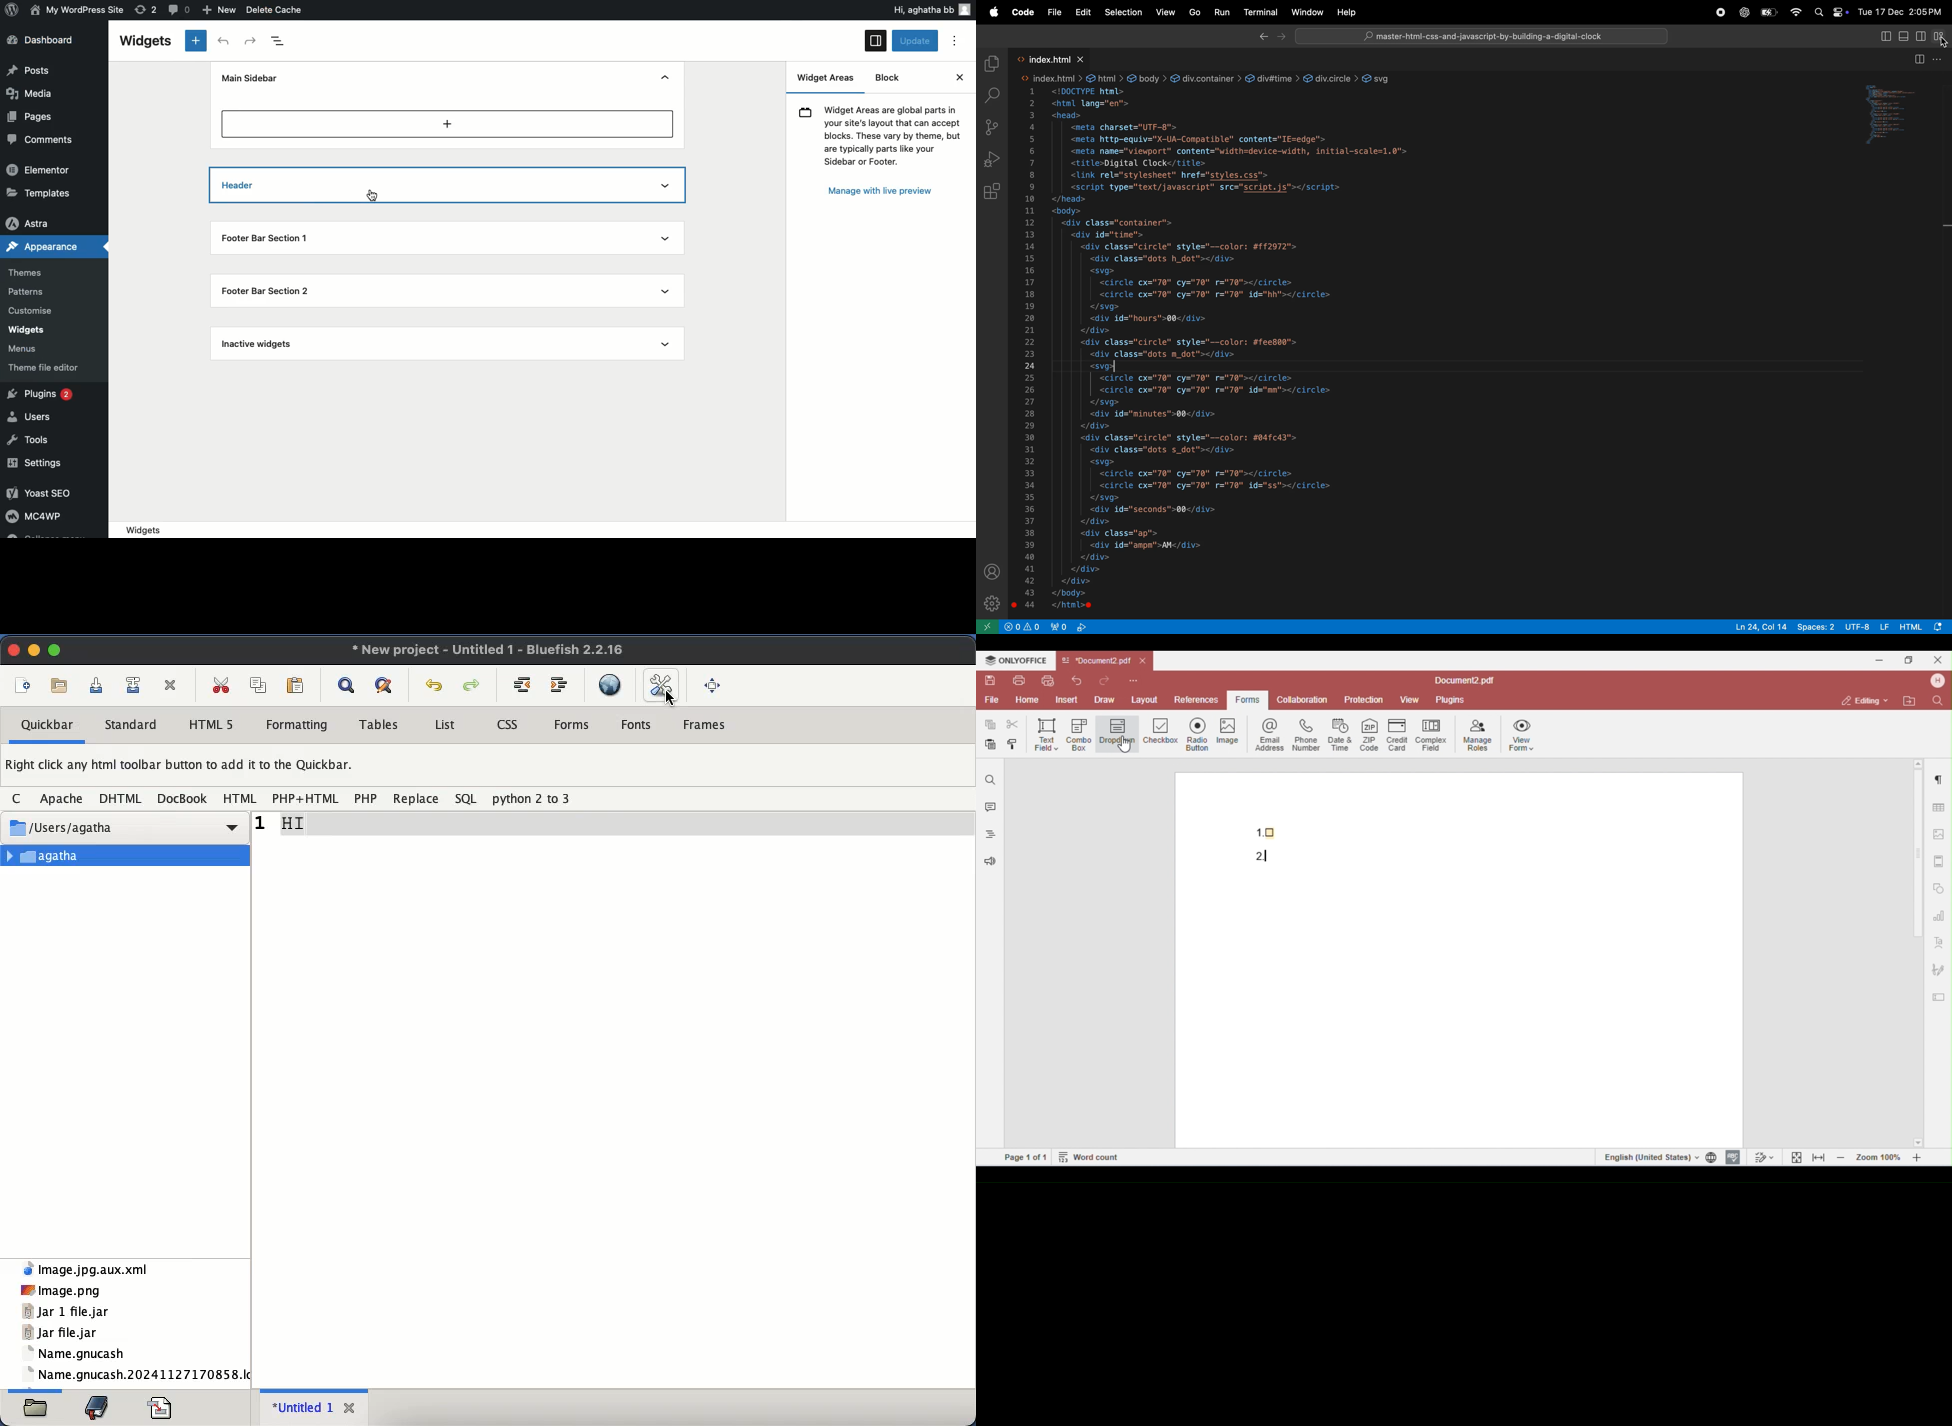 This screenshot has height=1428, width=1960. I want to click on new project, so click(490, 651).